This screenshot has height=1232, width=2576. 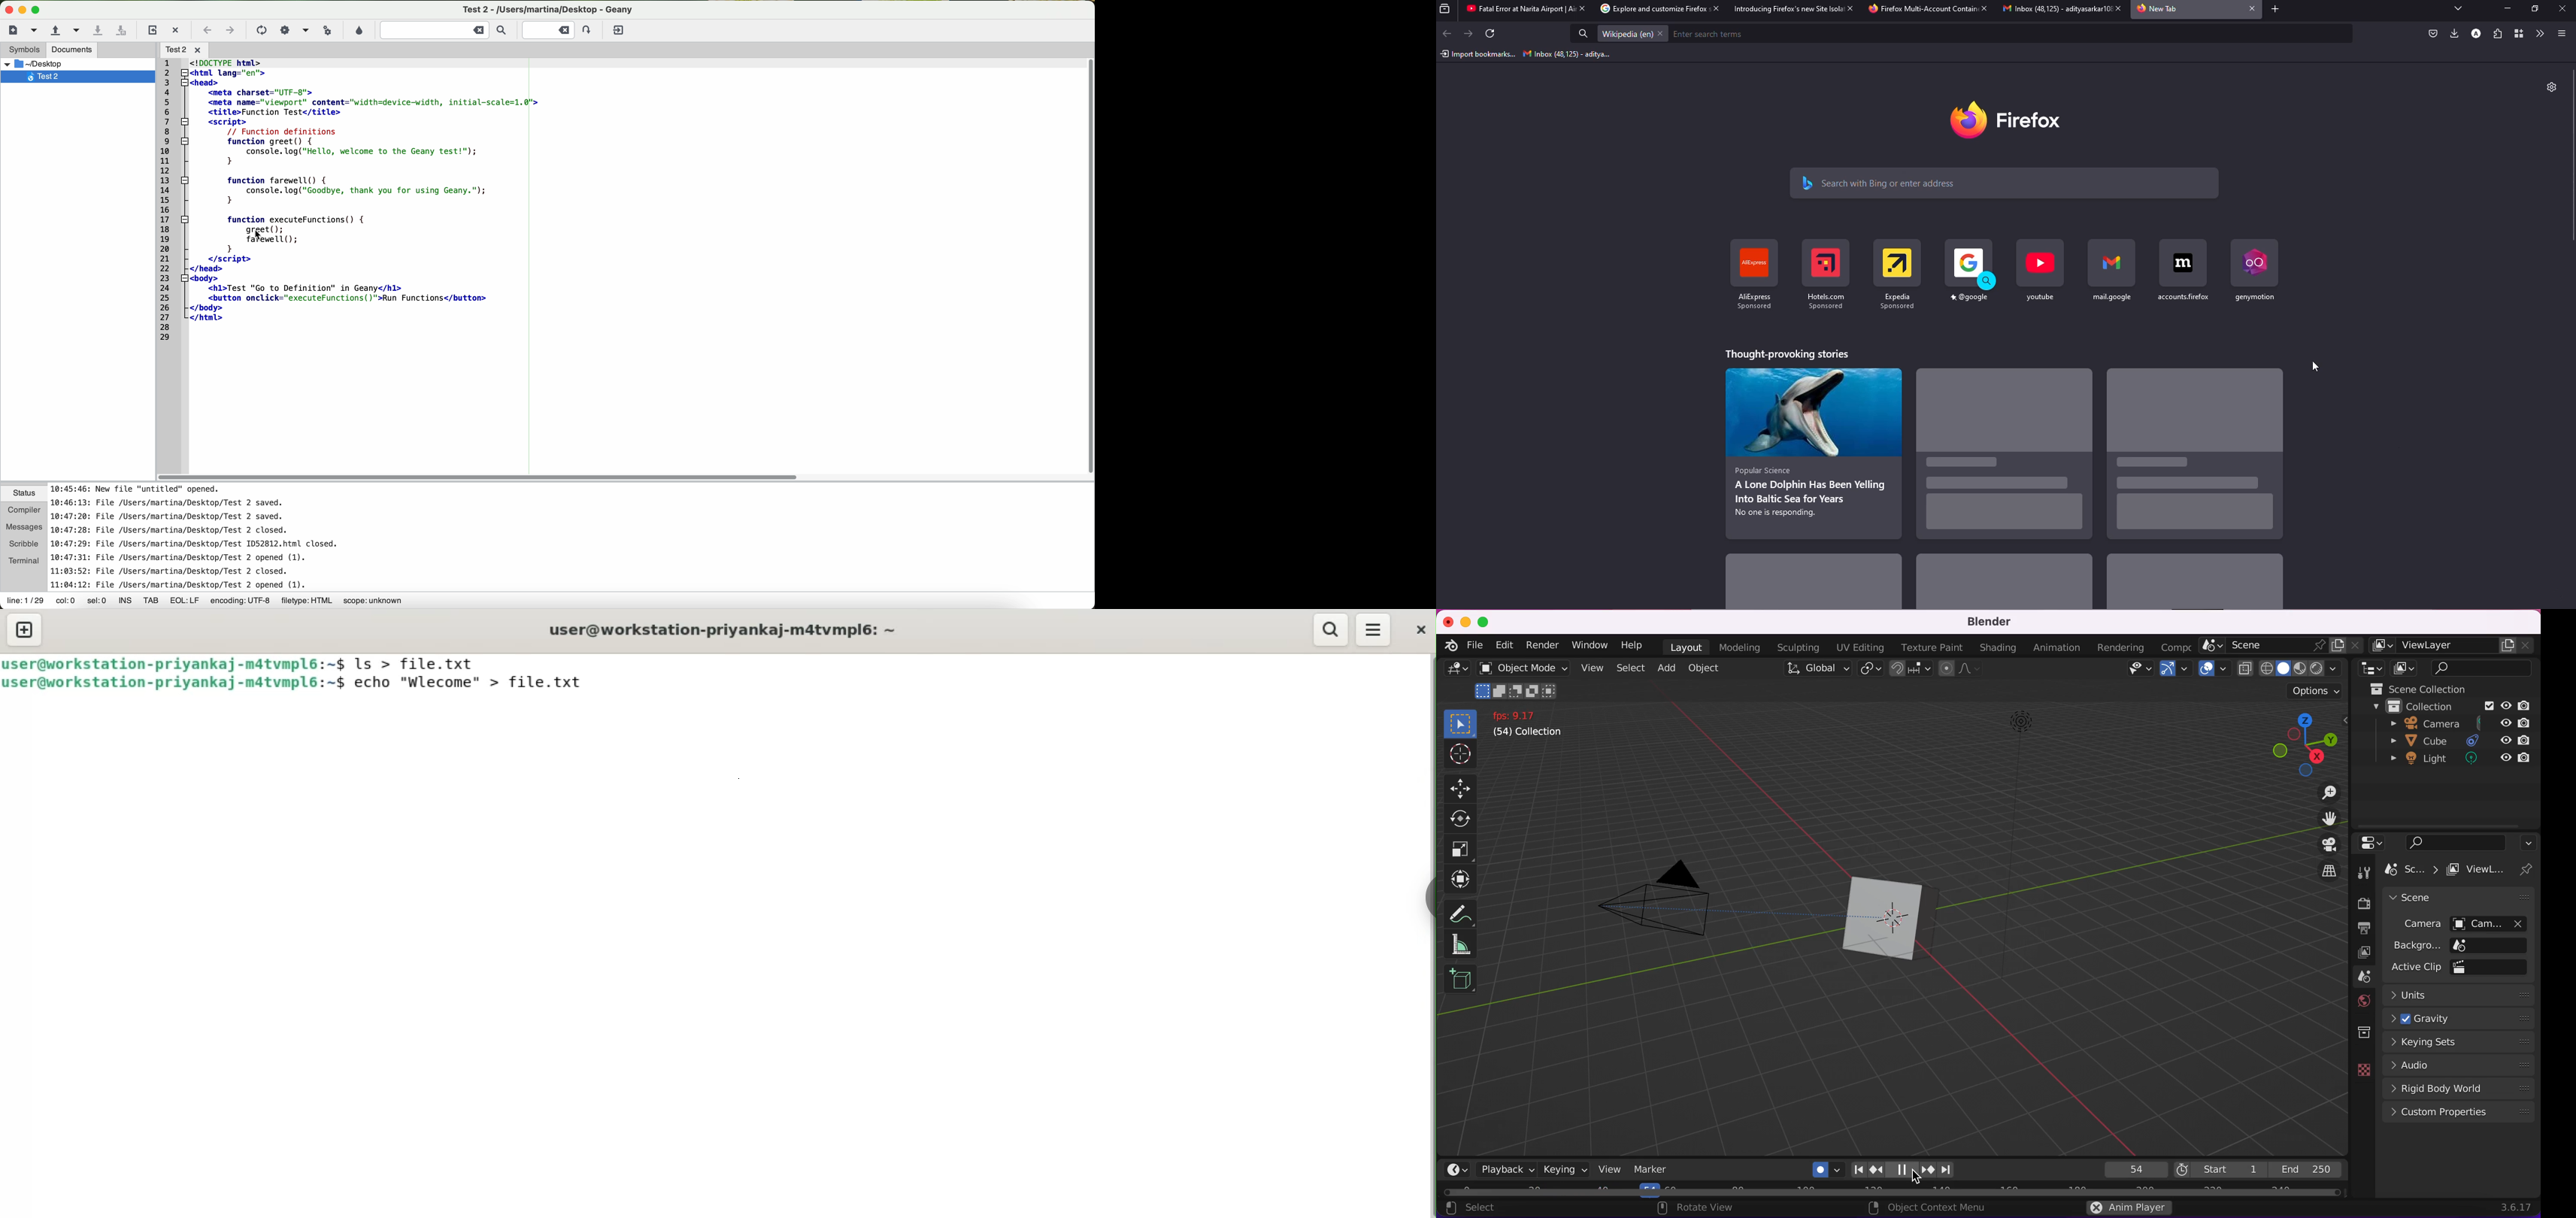 What do you see at coordinates (1459, 945) in the screenshot?
I see `measure` at bounding box center [1459, 945].